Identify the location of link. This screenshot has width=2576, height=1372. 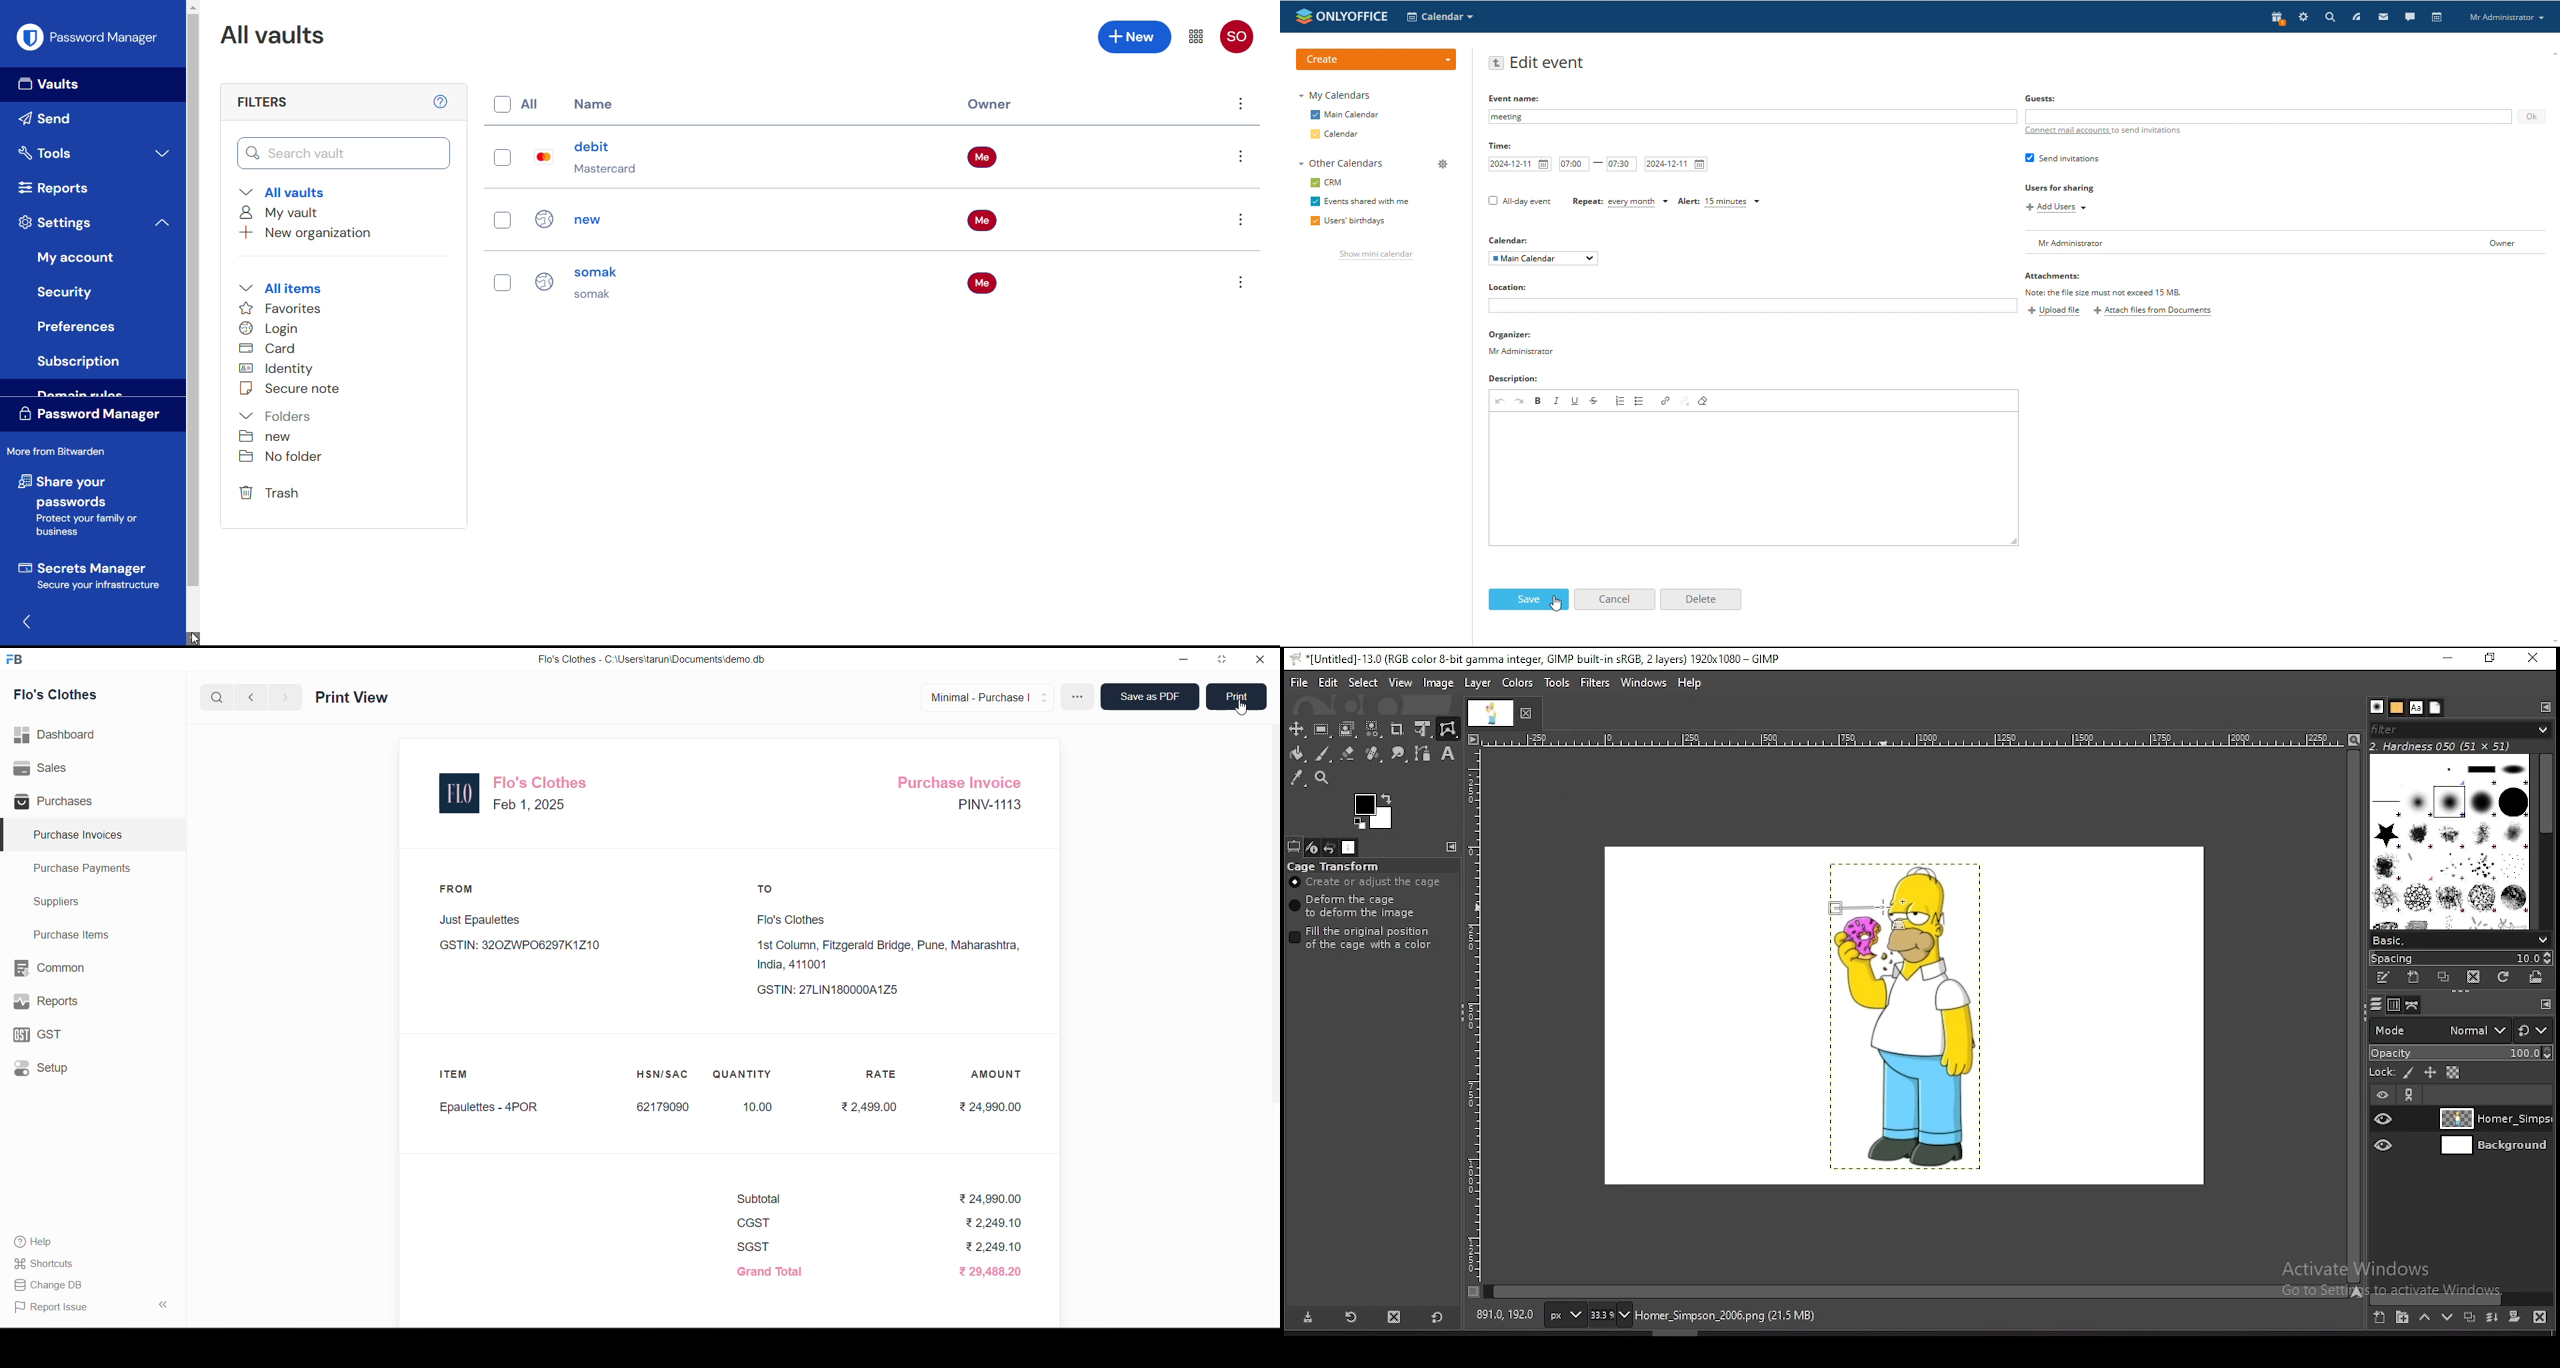
(1667, 401).